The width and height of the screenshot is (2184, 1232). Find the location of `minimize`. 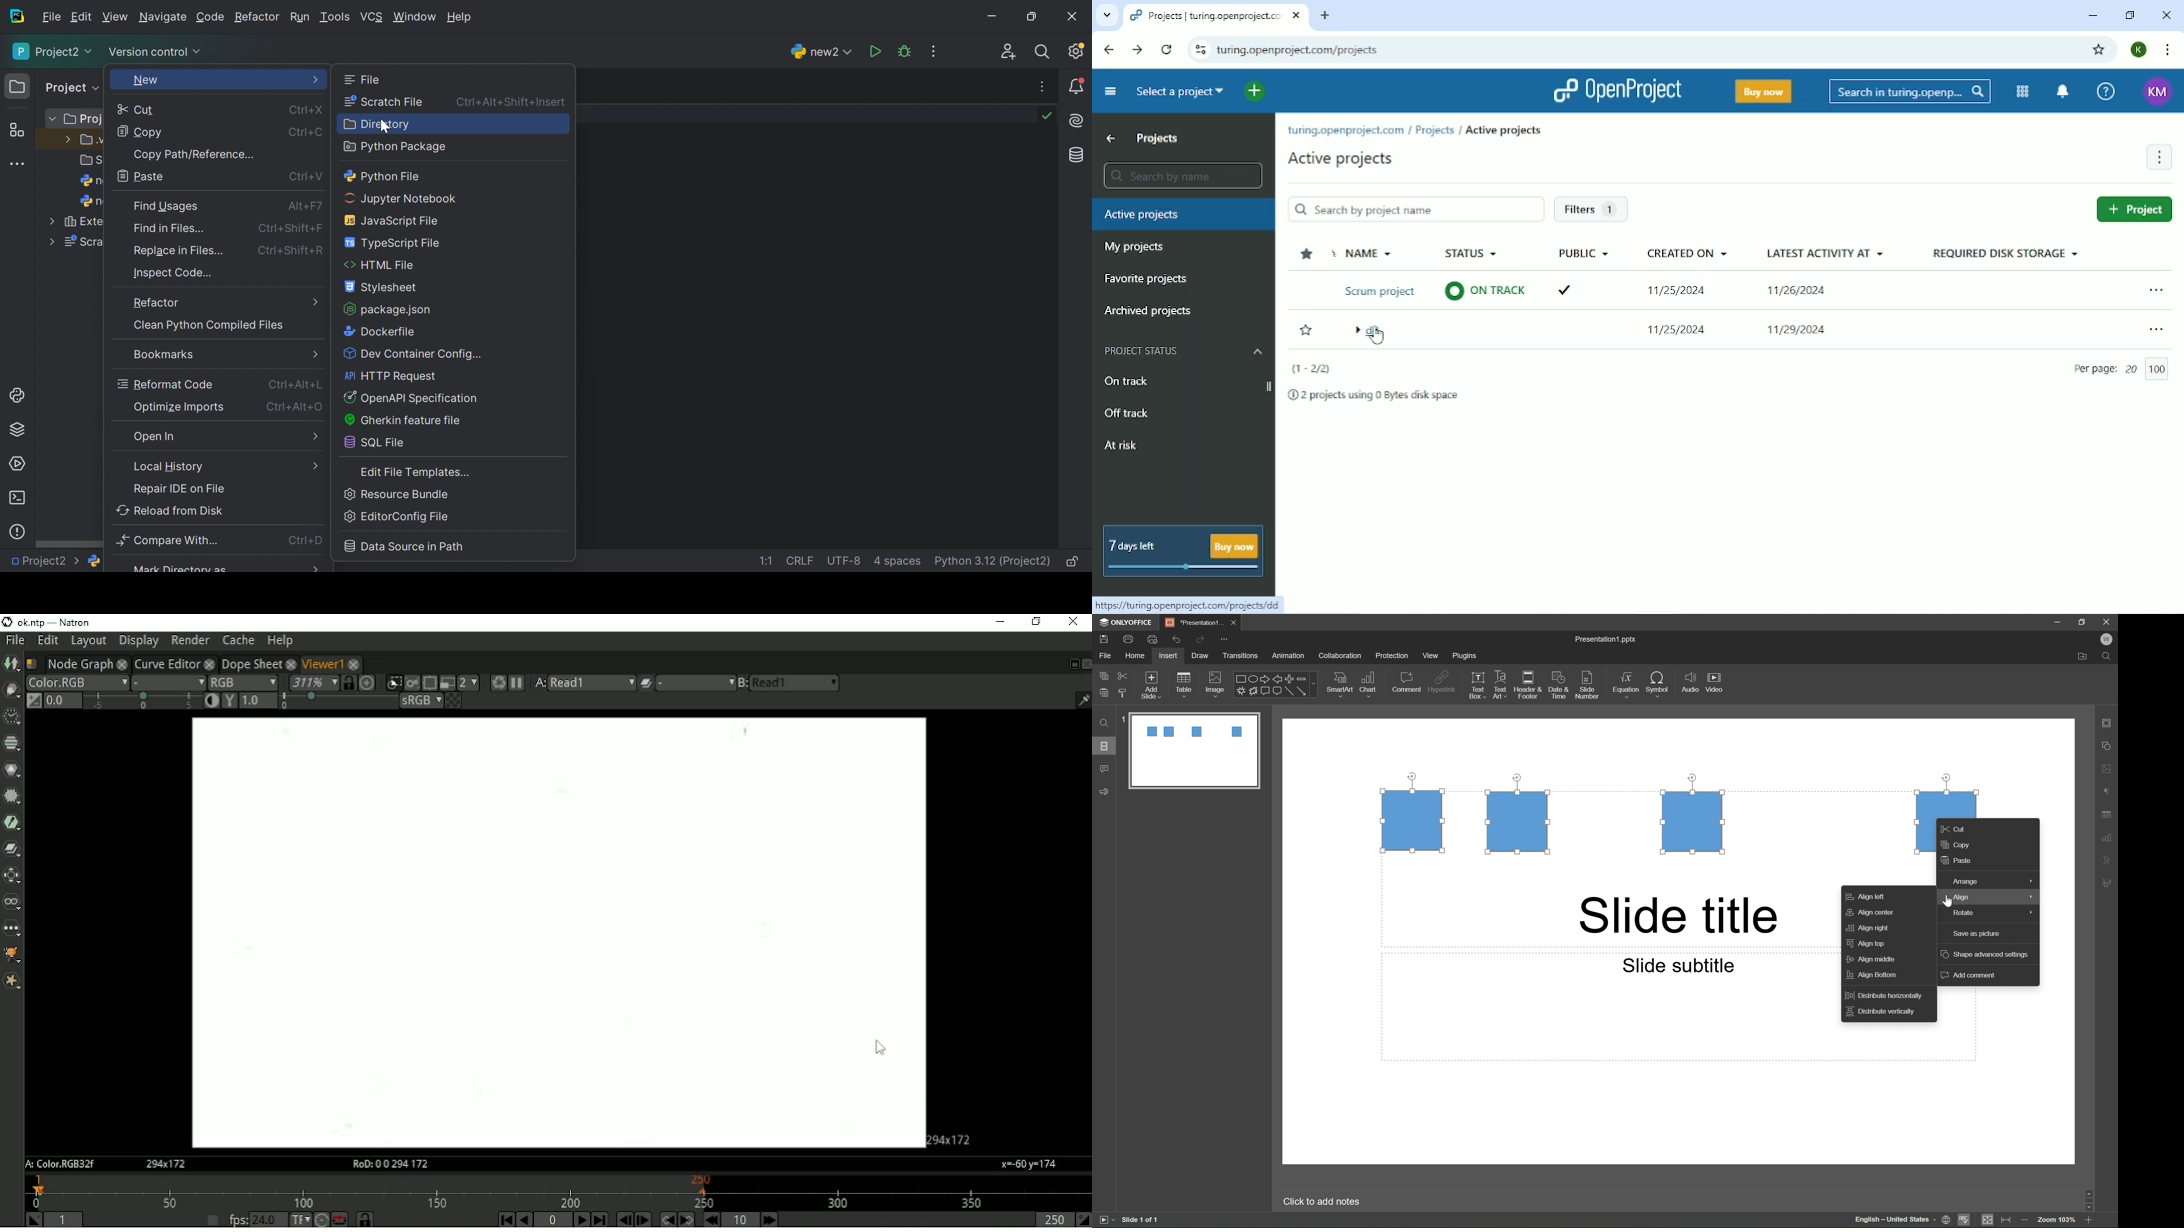

minimize is located at coordinates (2057, 620).